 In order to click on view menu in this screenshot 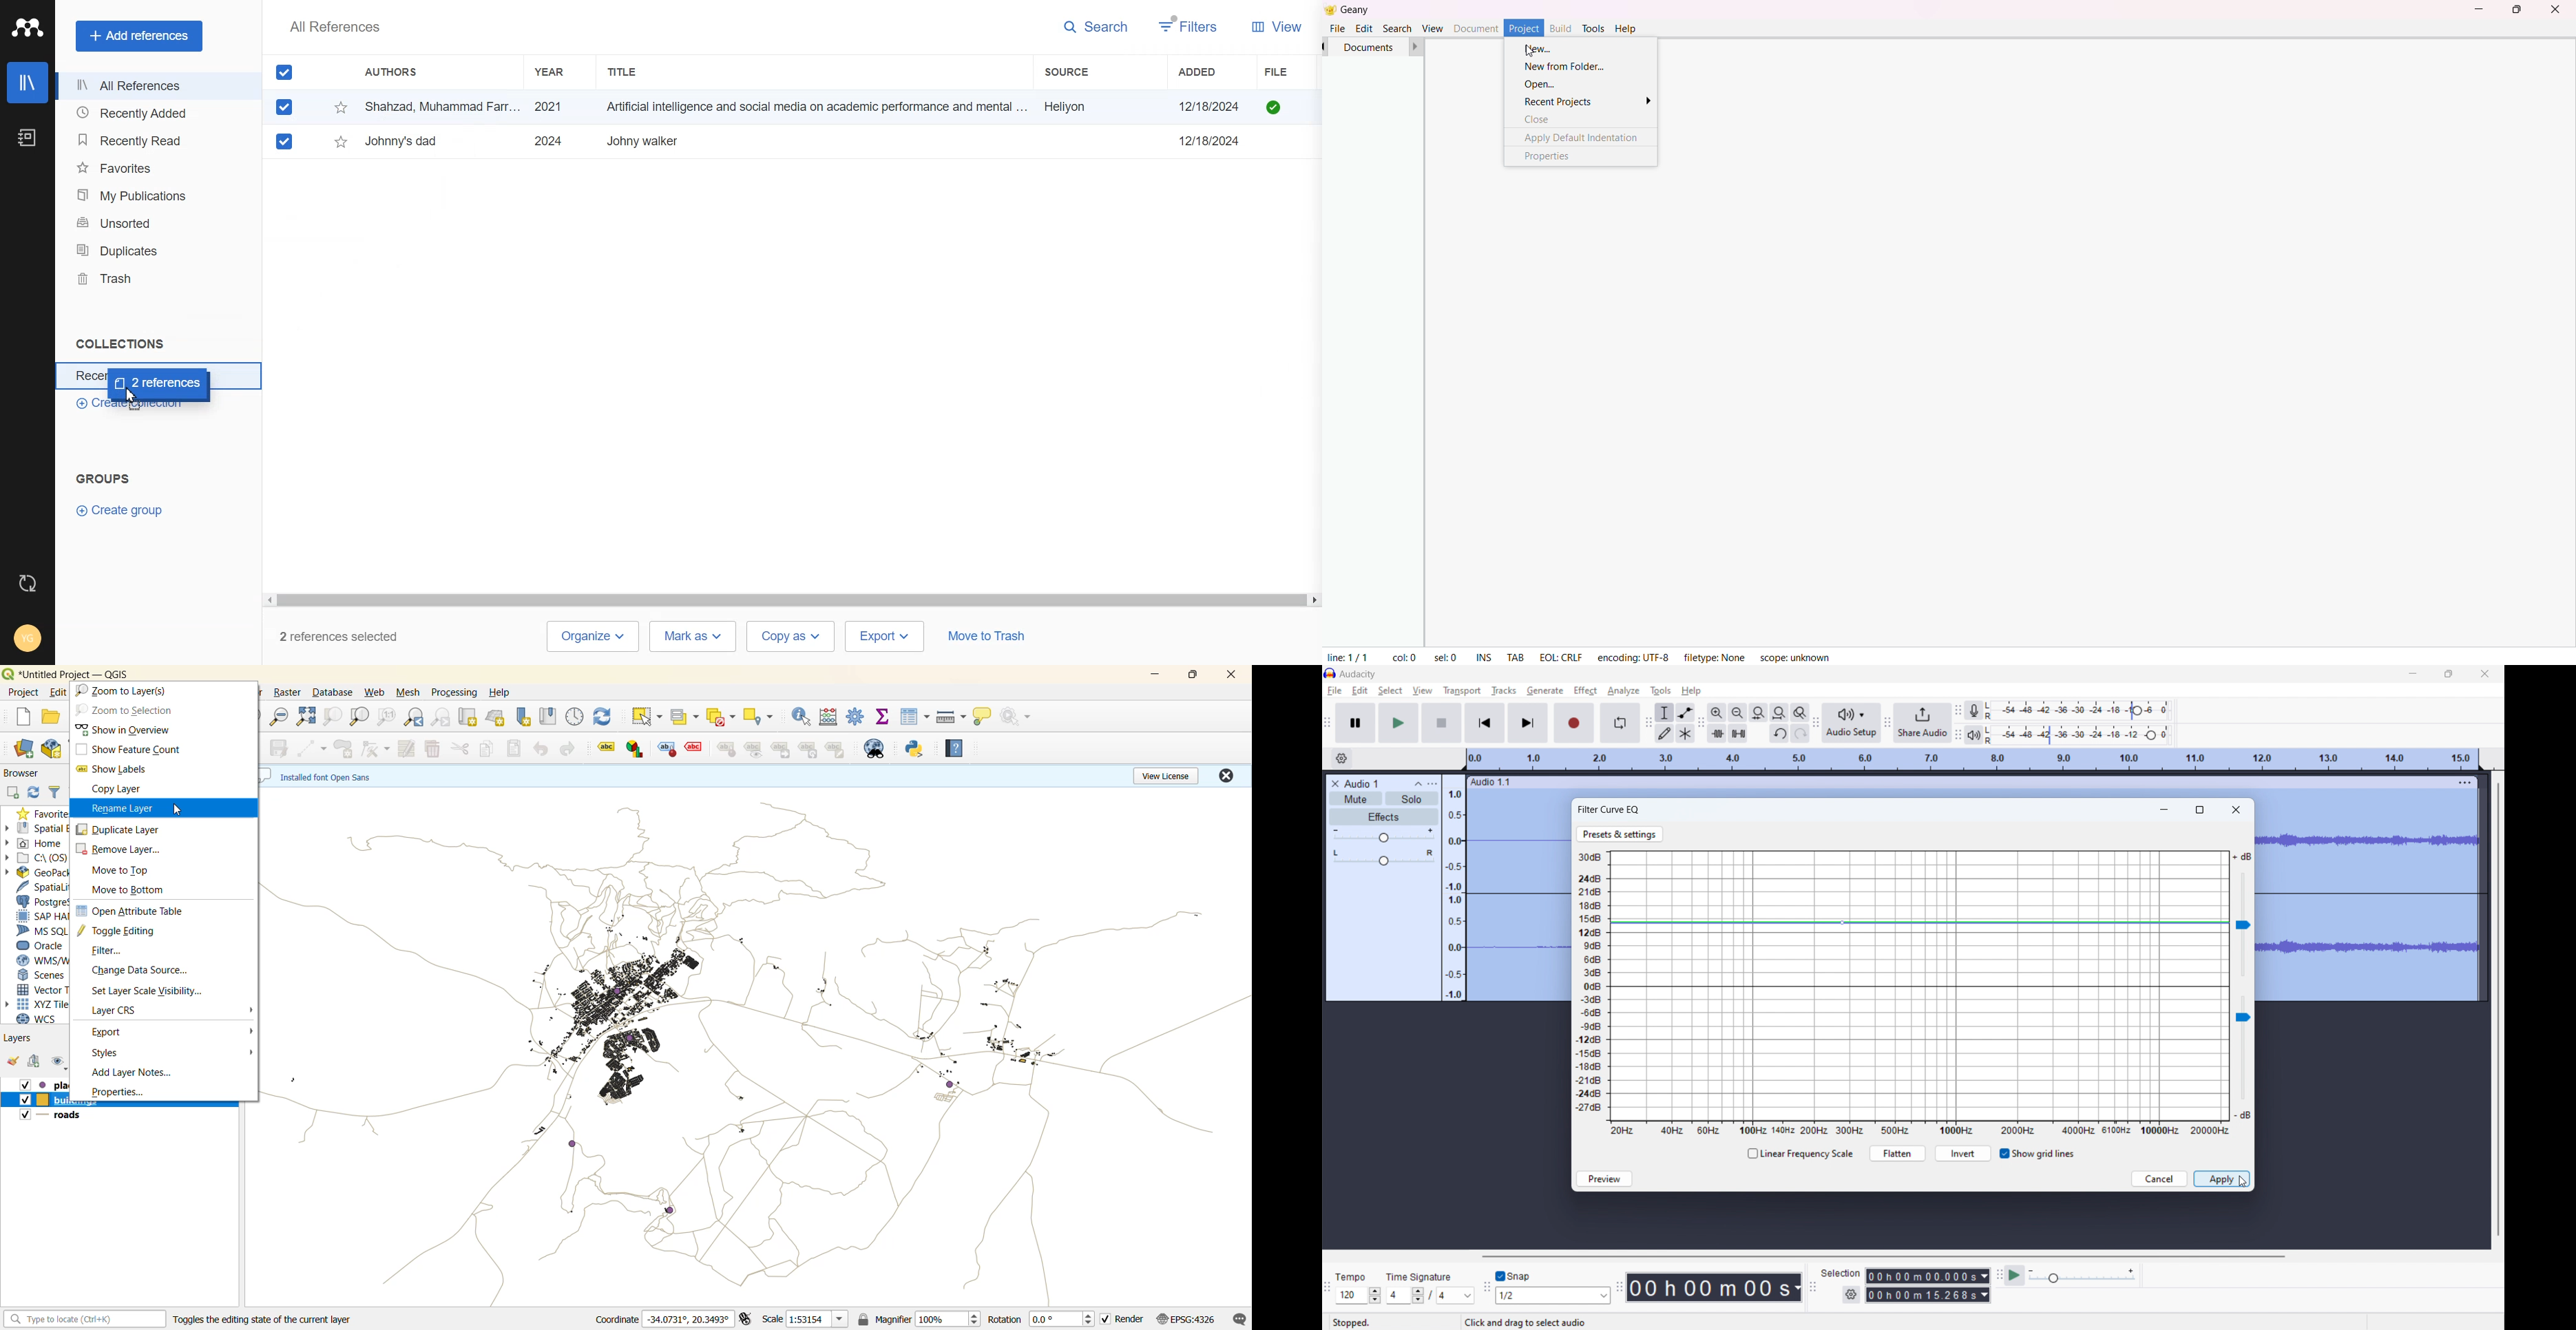, I will do `click(1432, 783)`.